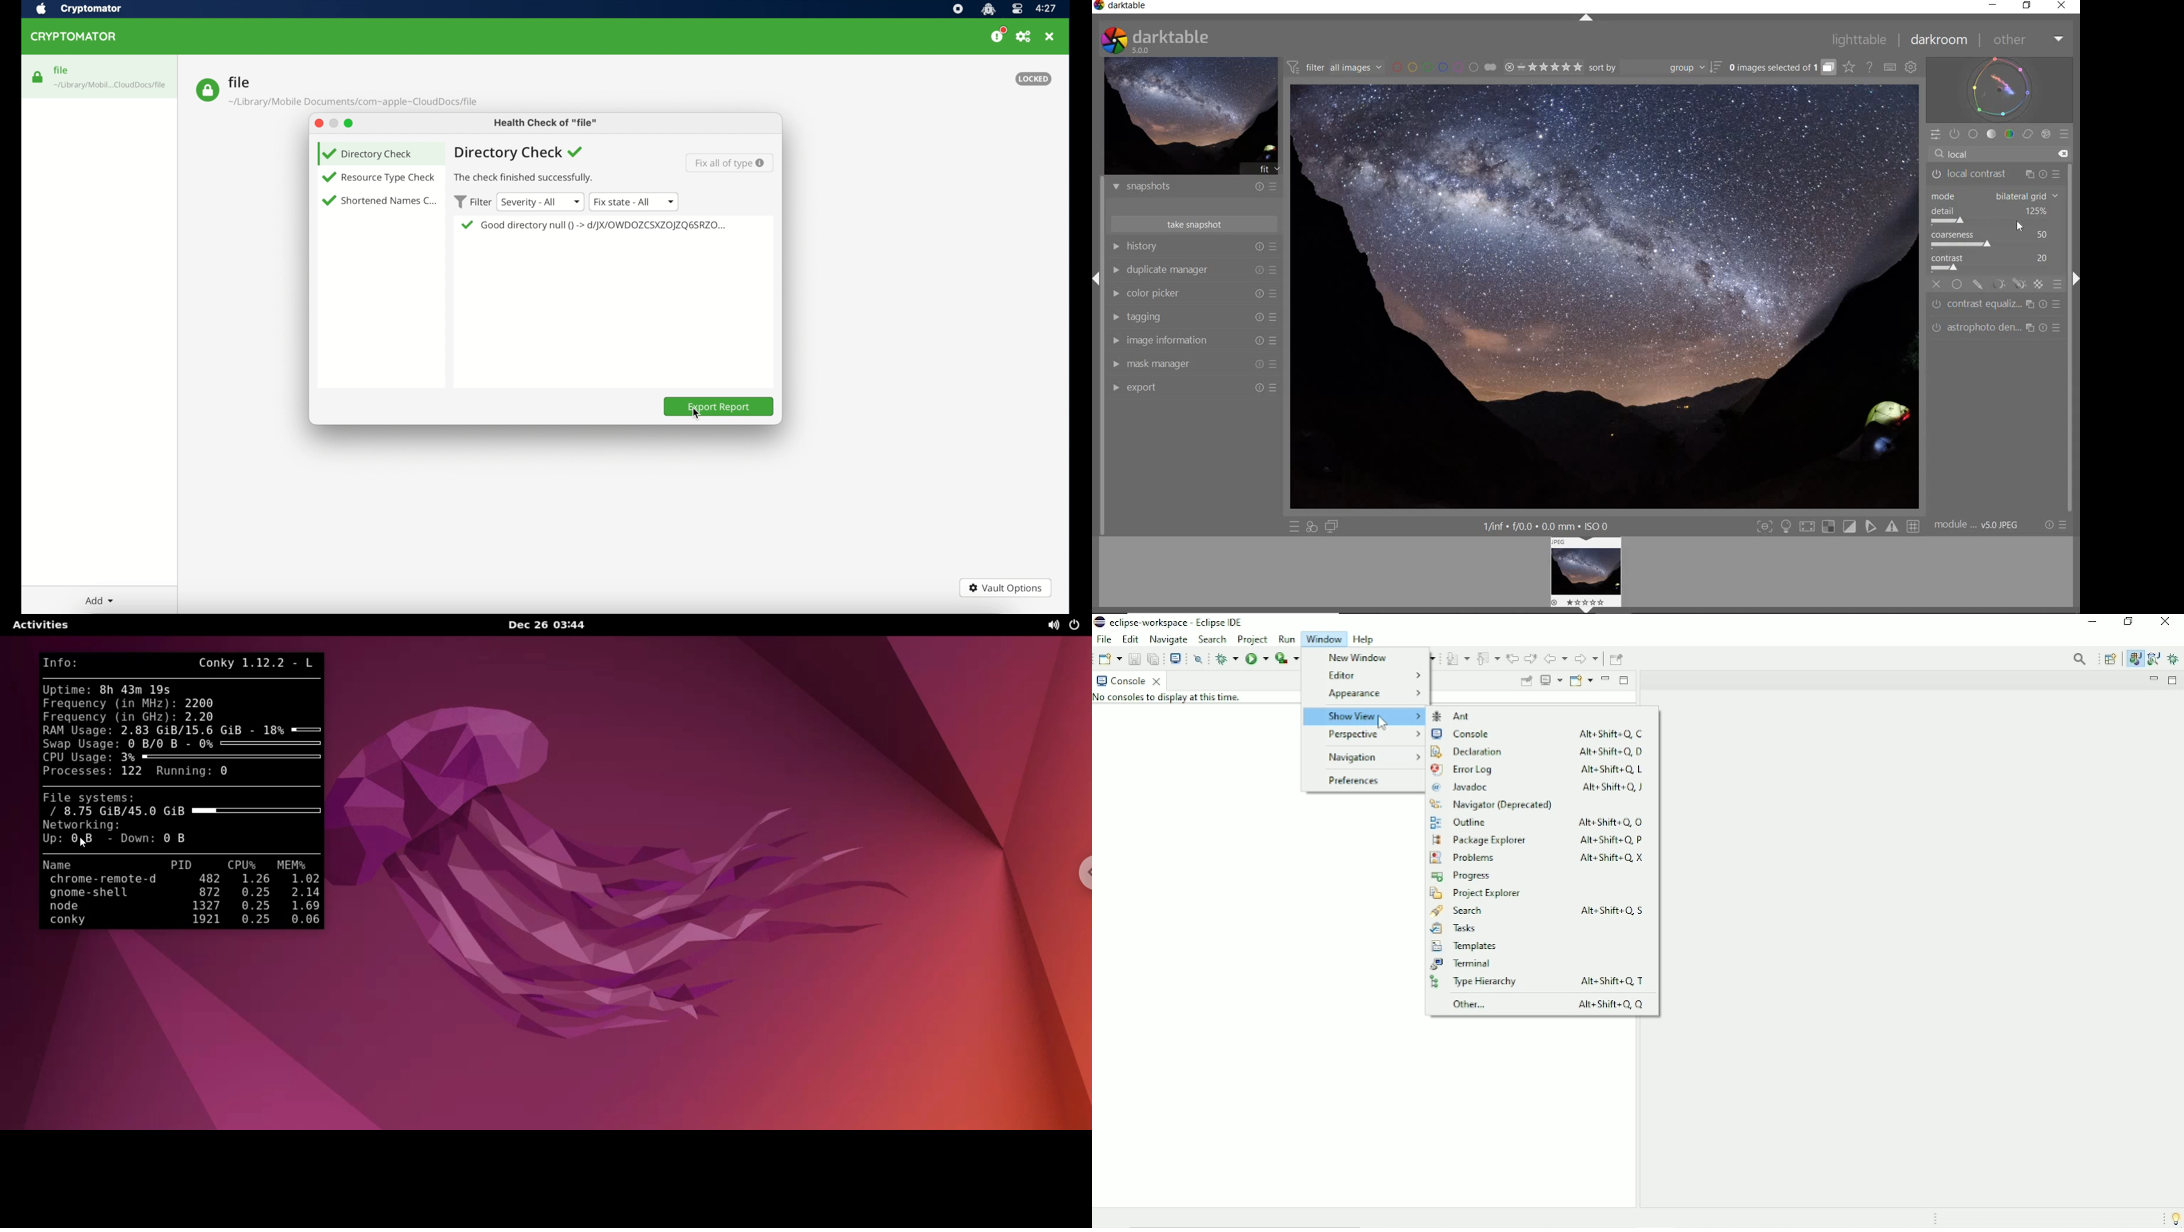 This screenshot has height=1232, width=2184. What do you see at coordinates (389, 201) in the screenshot?
I see `shortened names` at bounding box center [389, 201].